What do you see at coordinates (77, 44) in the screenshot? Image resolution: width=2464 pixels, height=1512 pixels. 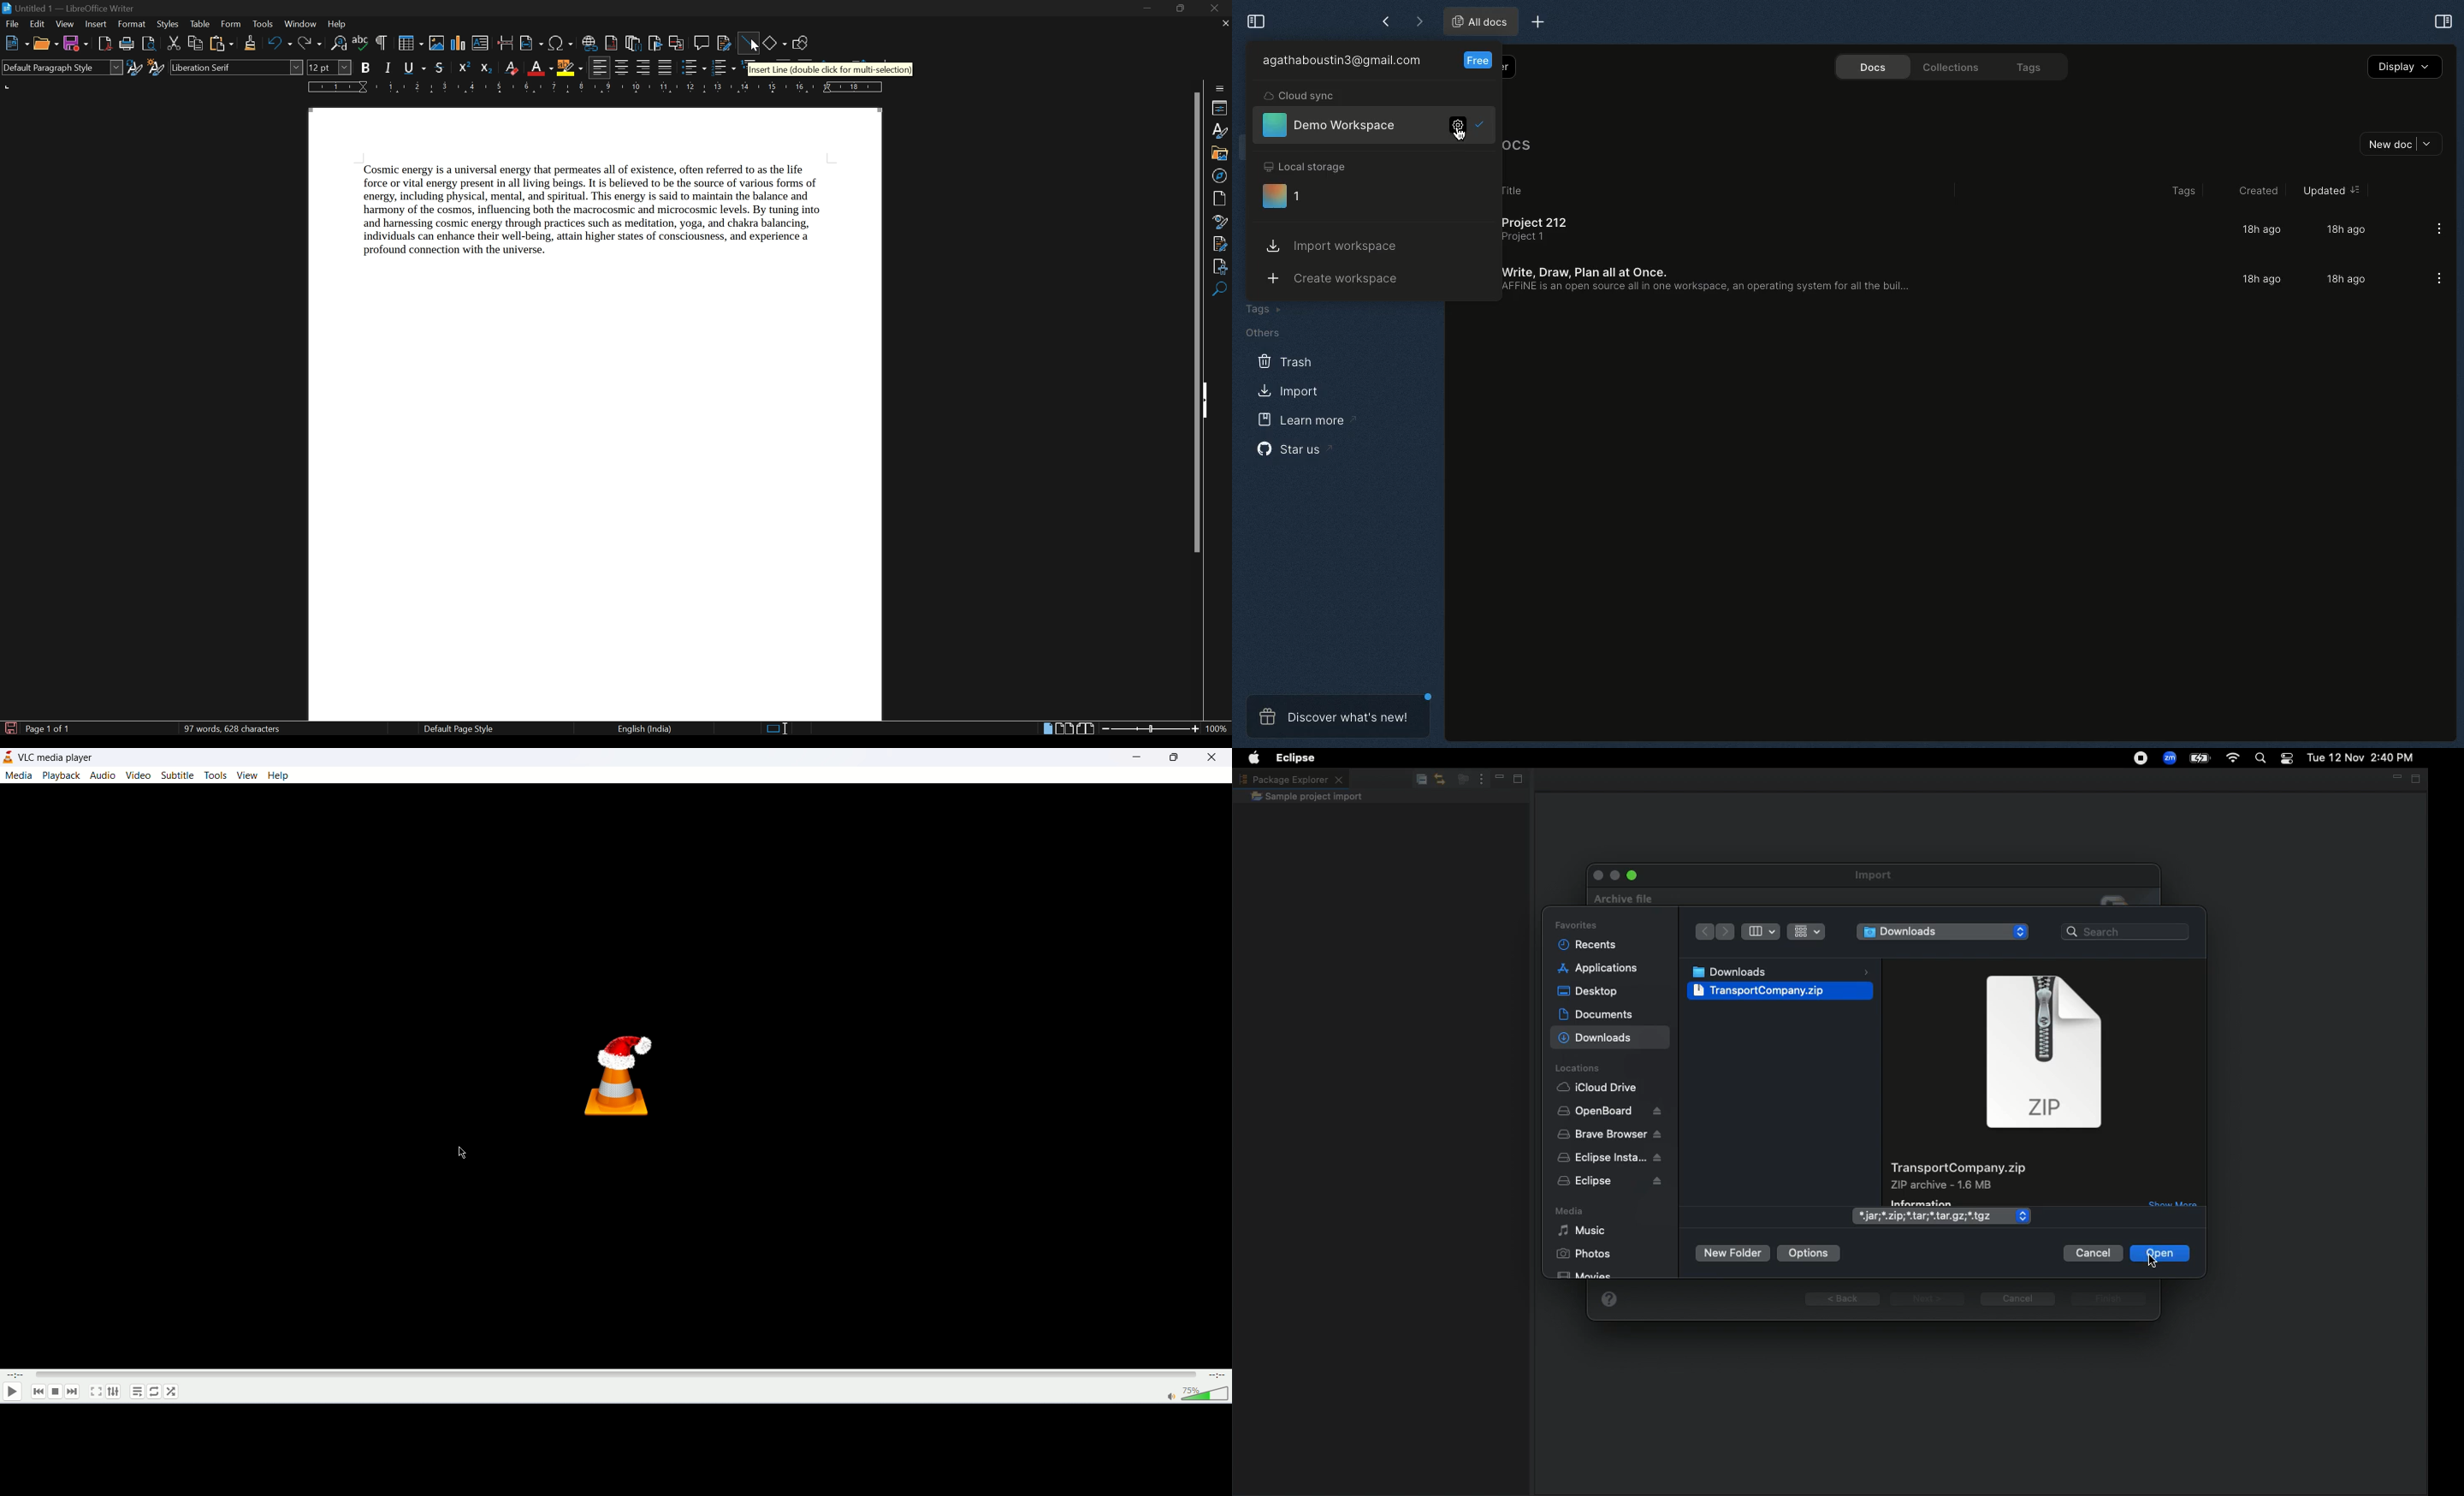 I see `save` at bounding box center [77, 44].